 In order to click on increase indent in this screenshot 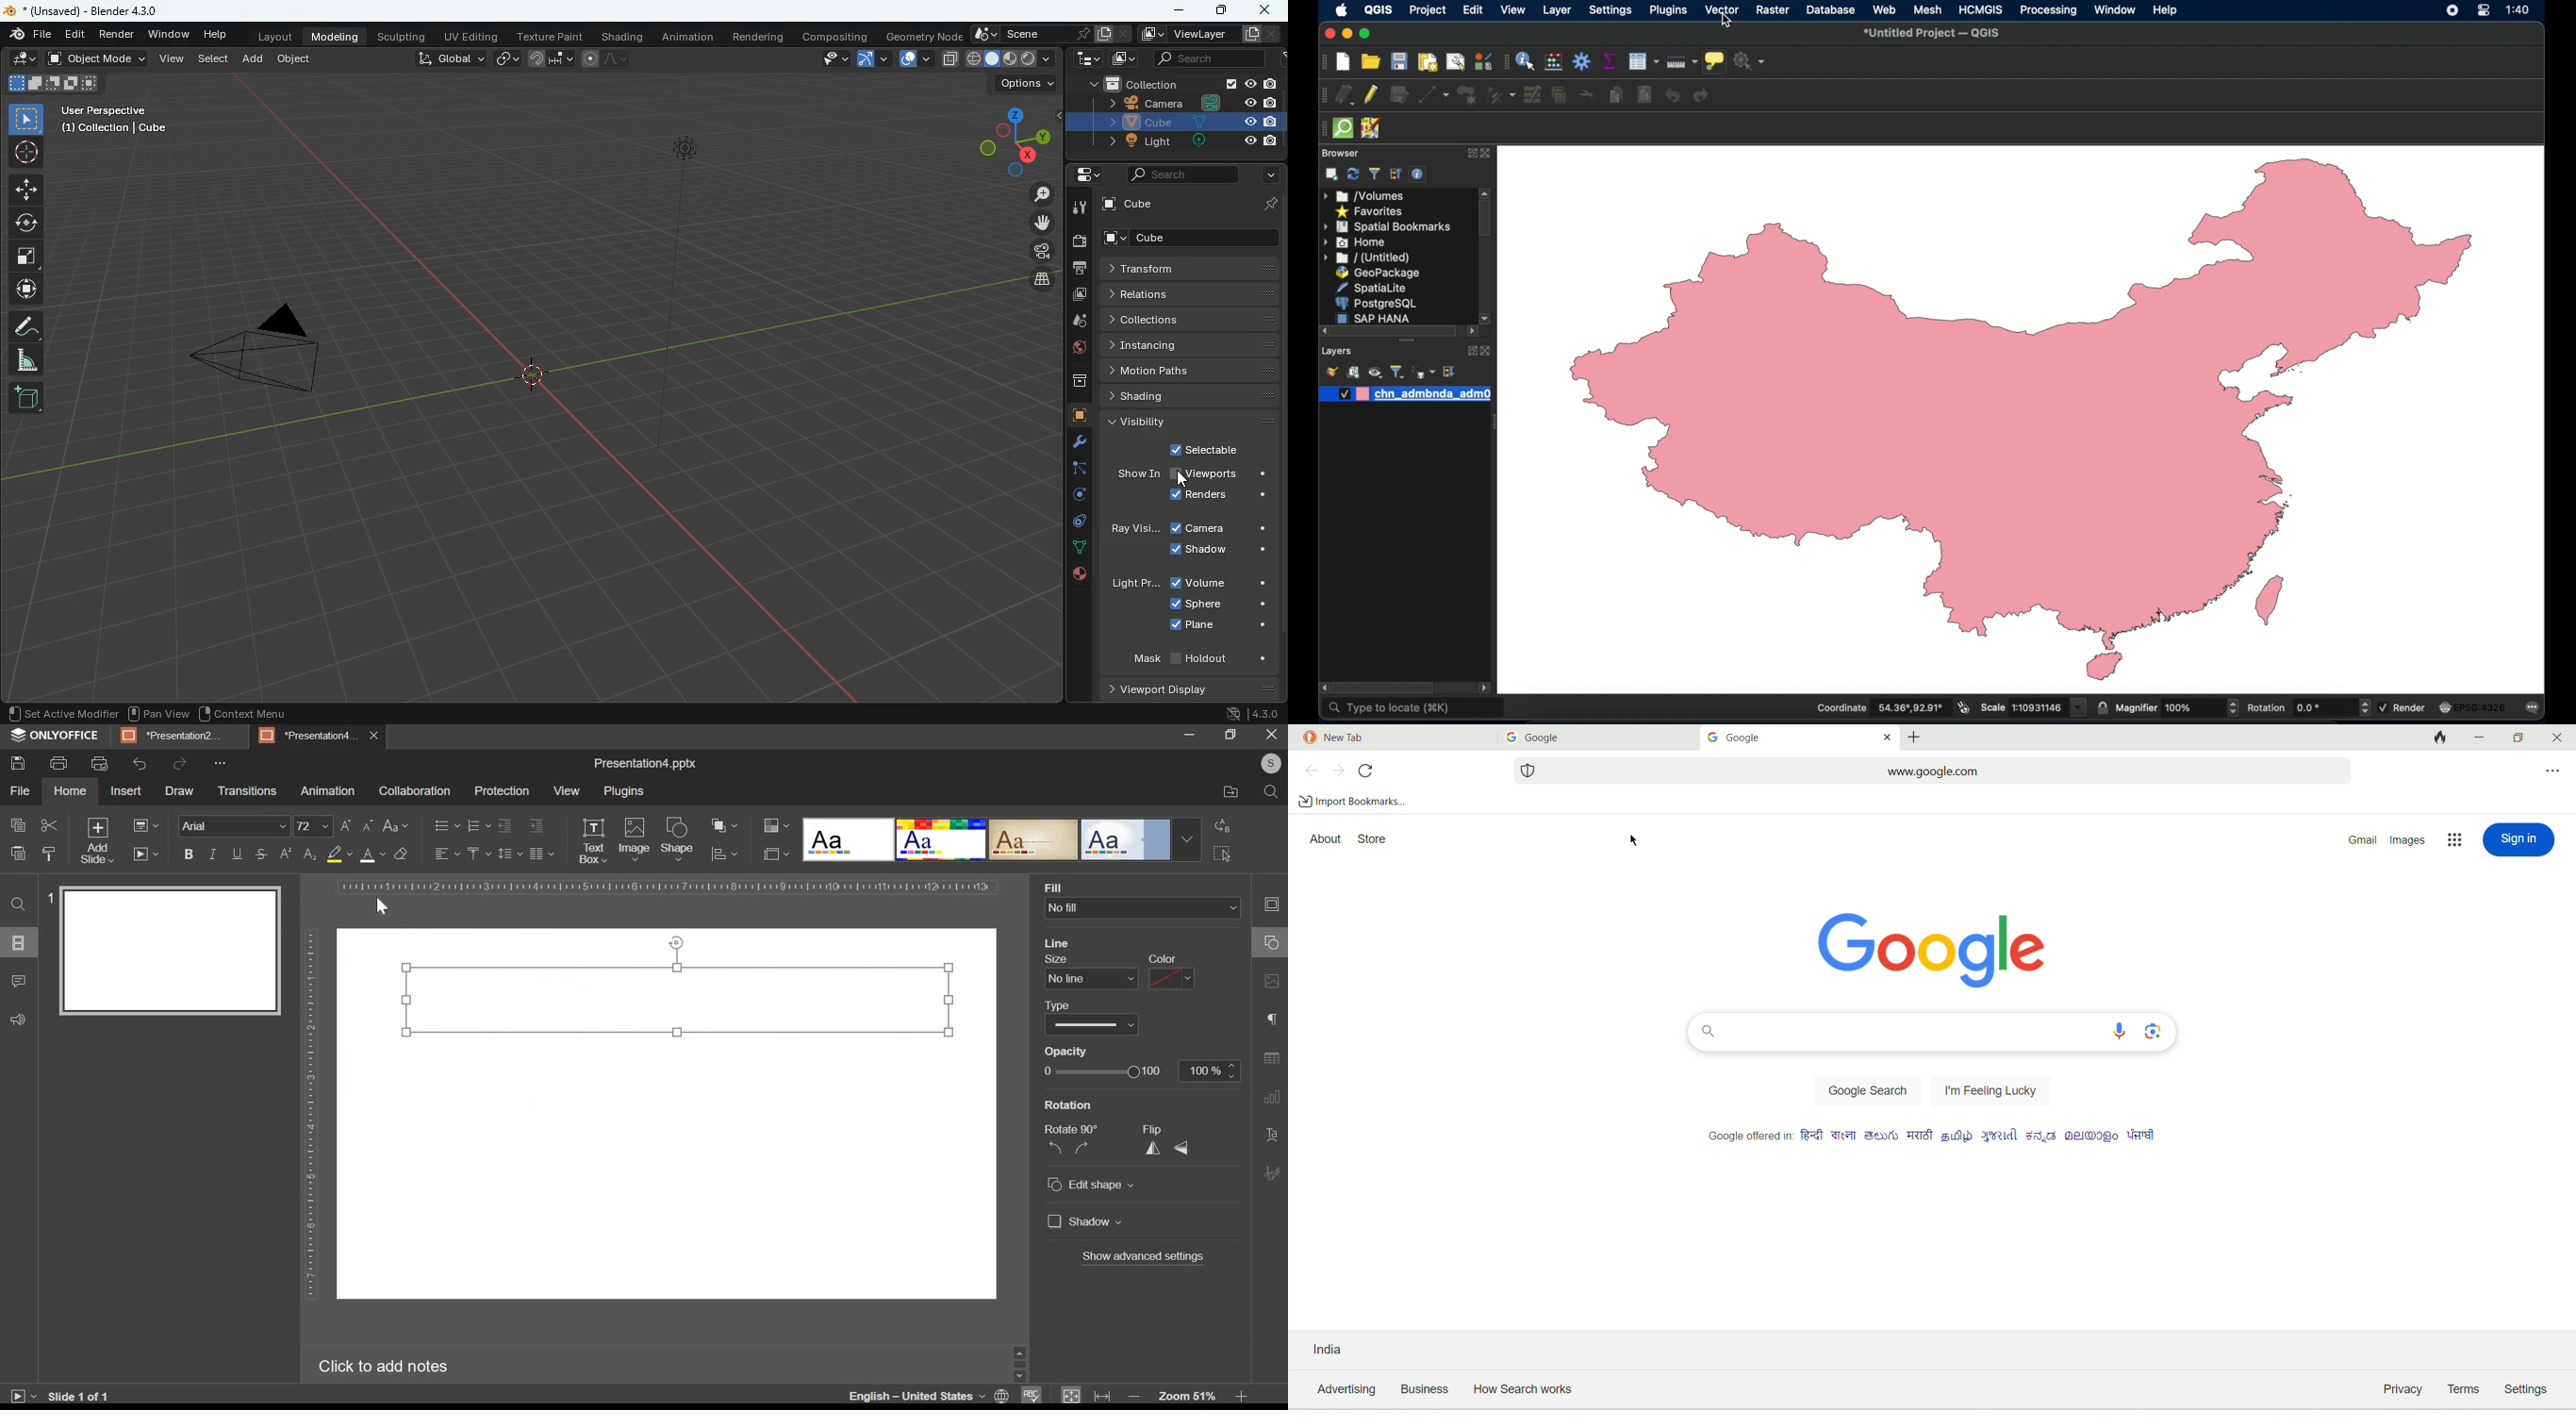, I will do `click(536, 825)`.